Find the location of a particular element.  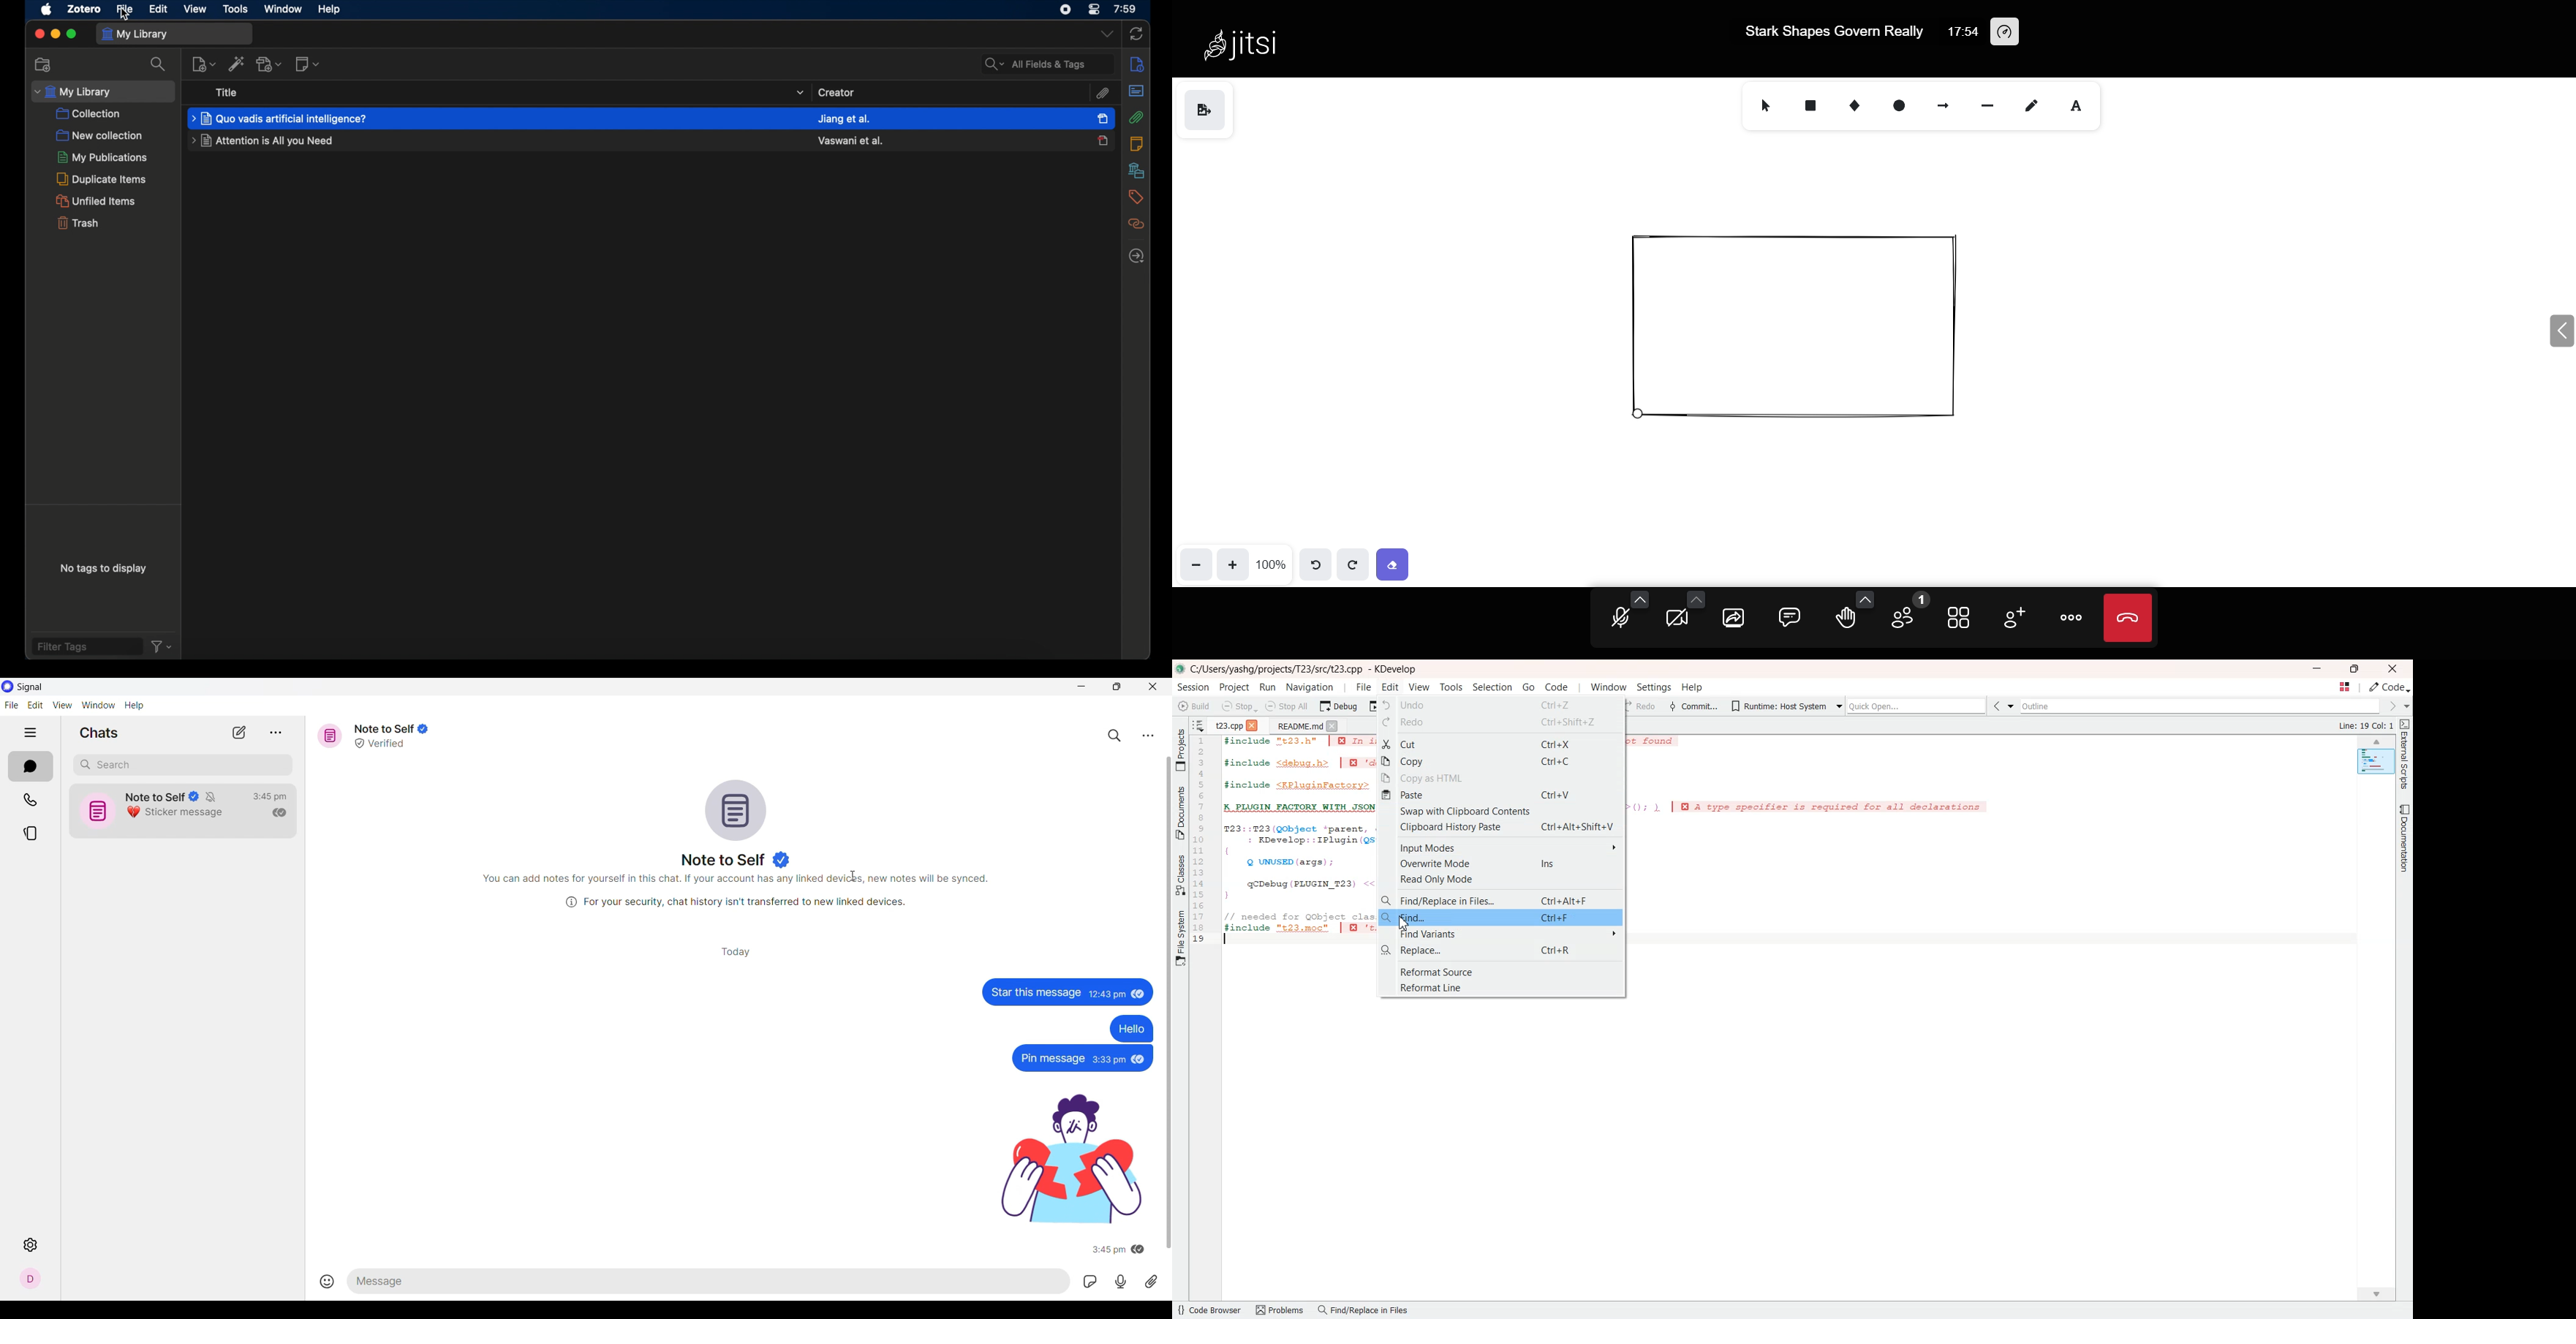

more is located at coordinates (2073, 616).